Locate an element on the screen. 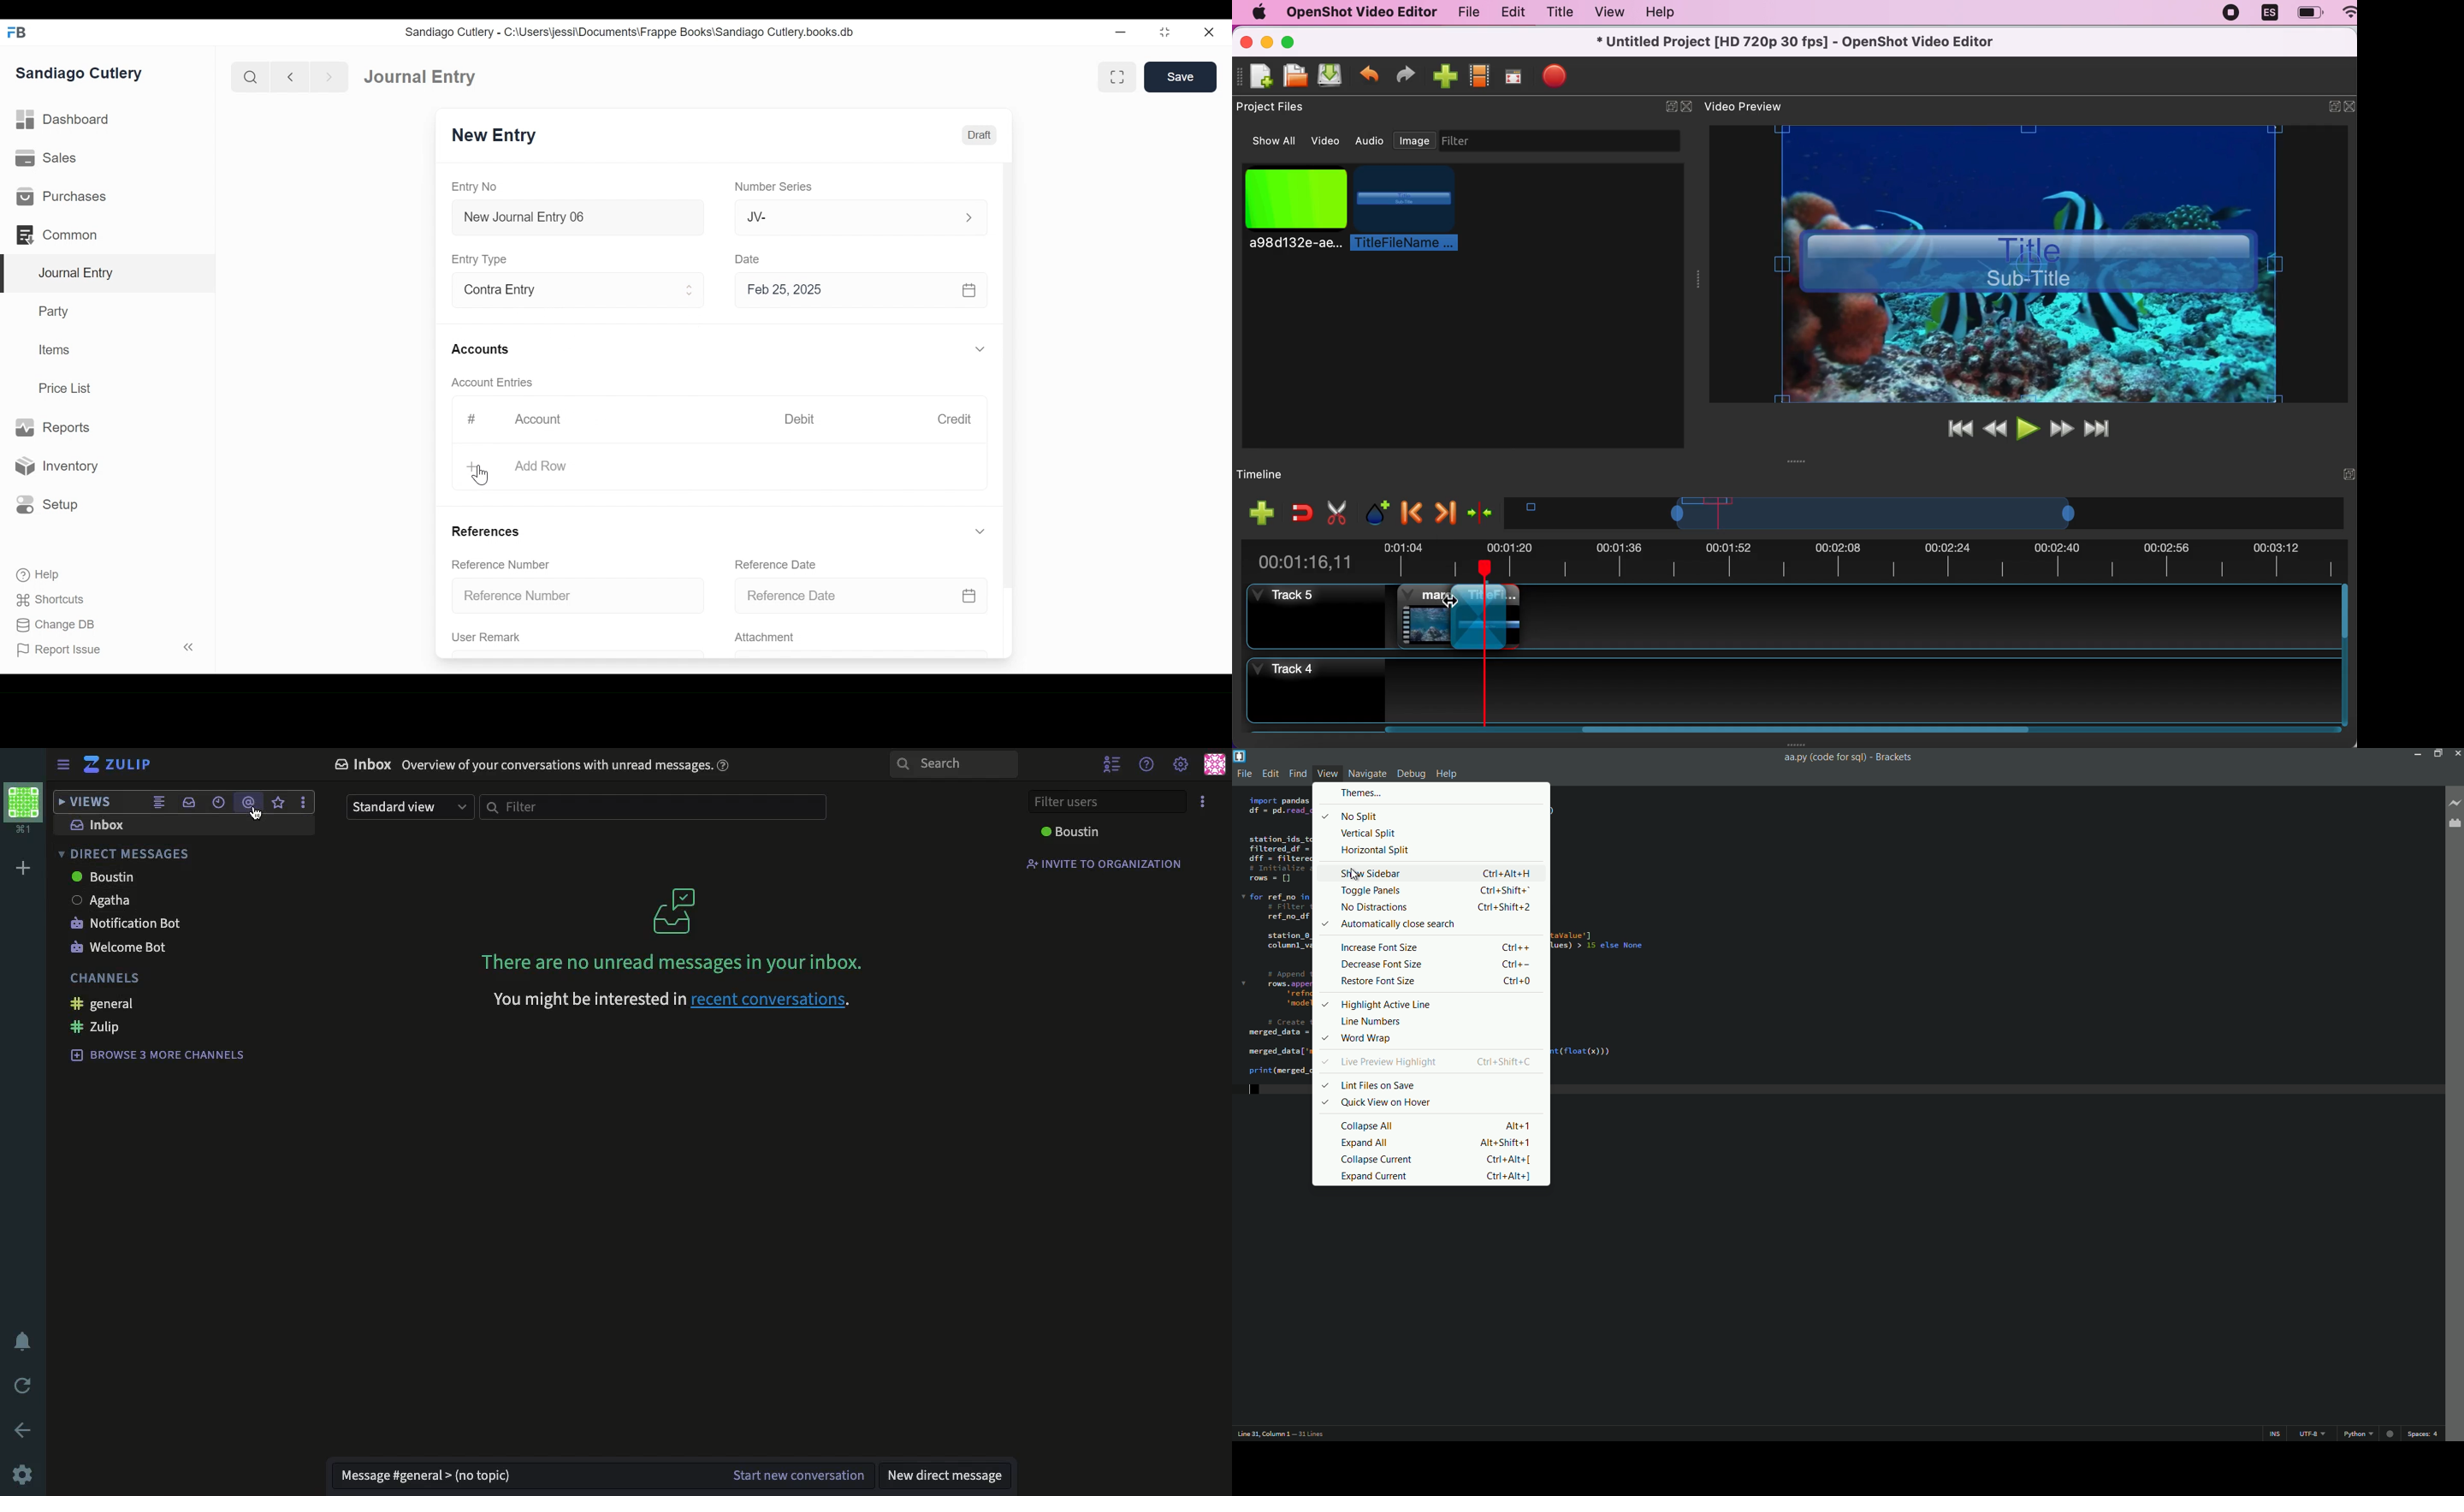 This screenshot has height=1512, width=2464. cursor is located at coordinates (259, 813).